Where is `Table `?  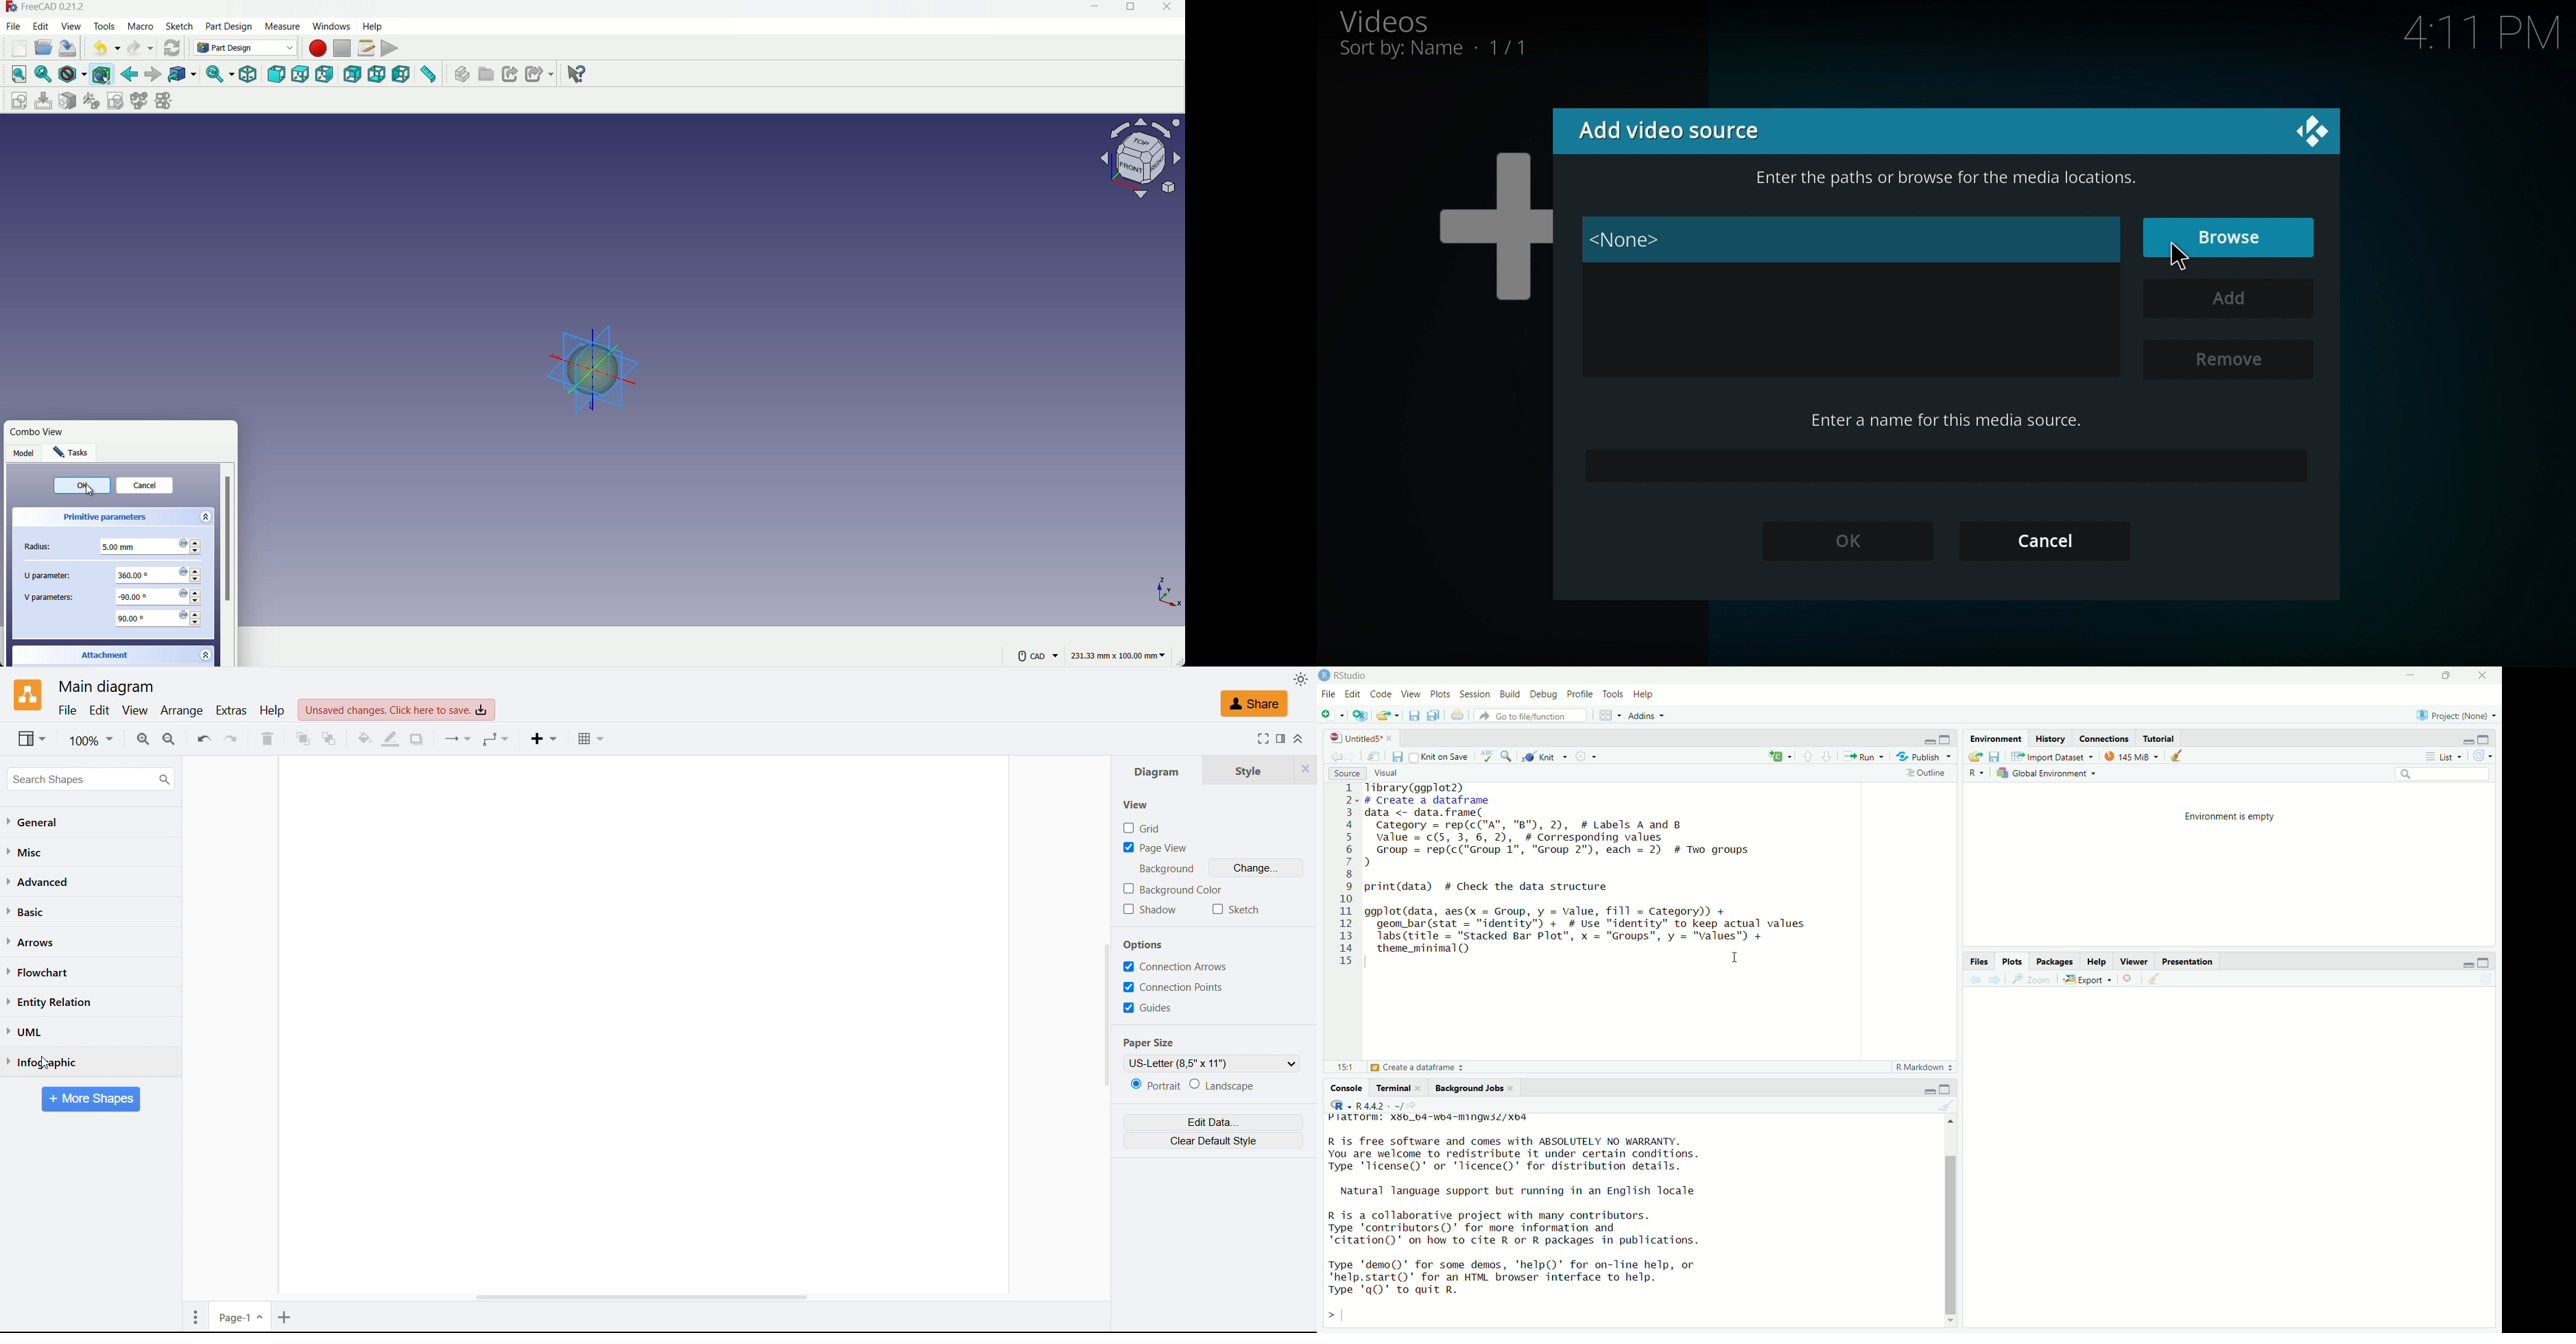 Table  is located at coordinates (591, 738).